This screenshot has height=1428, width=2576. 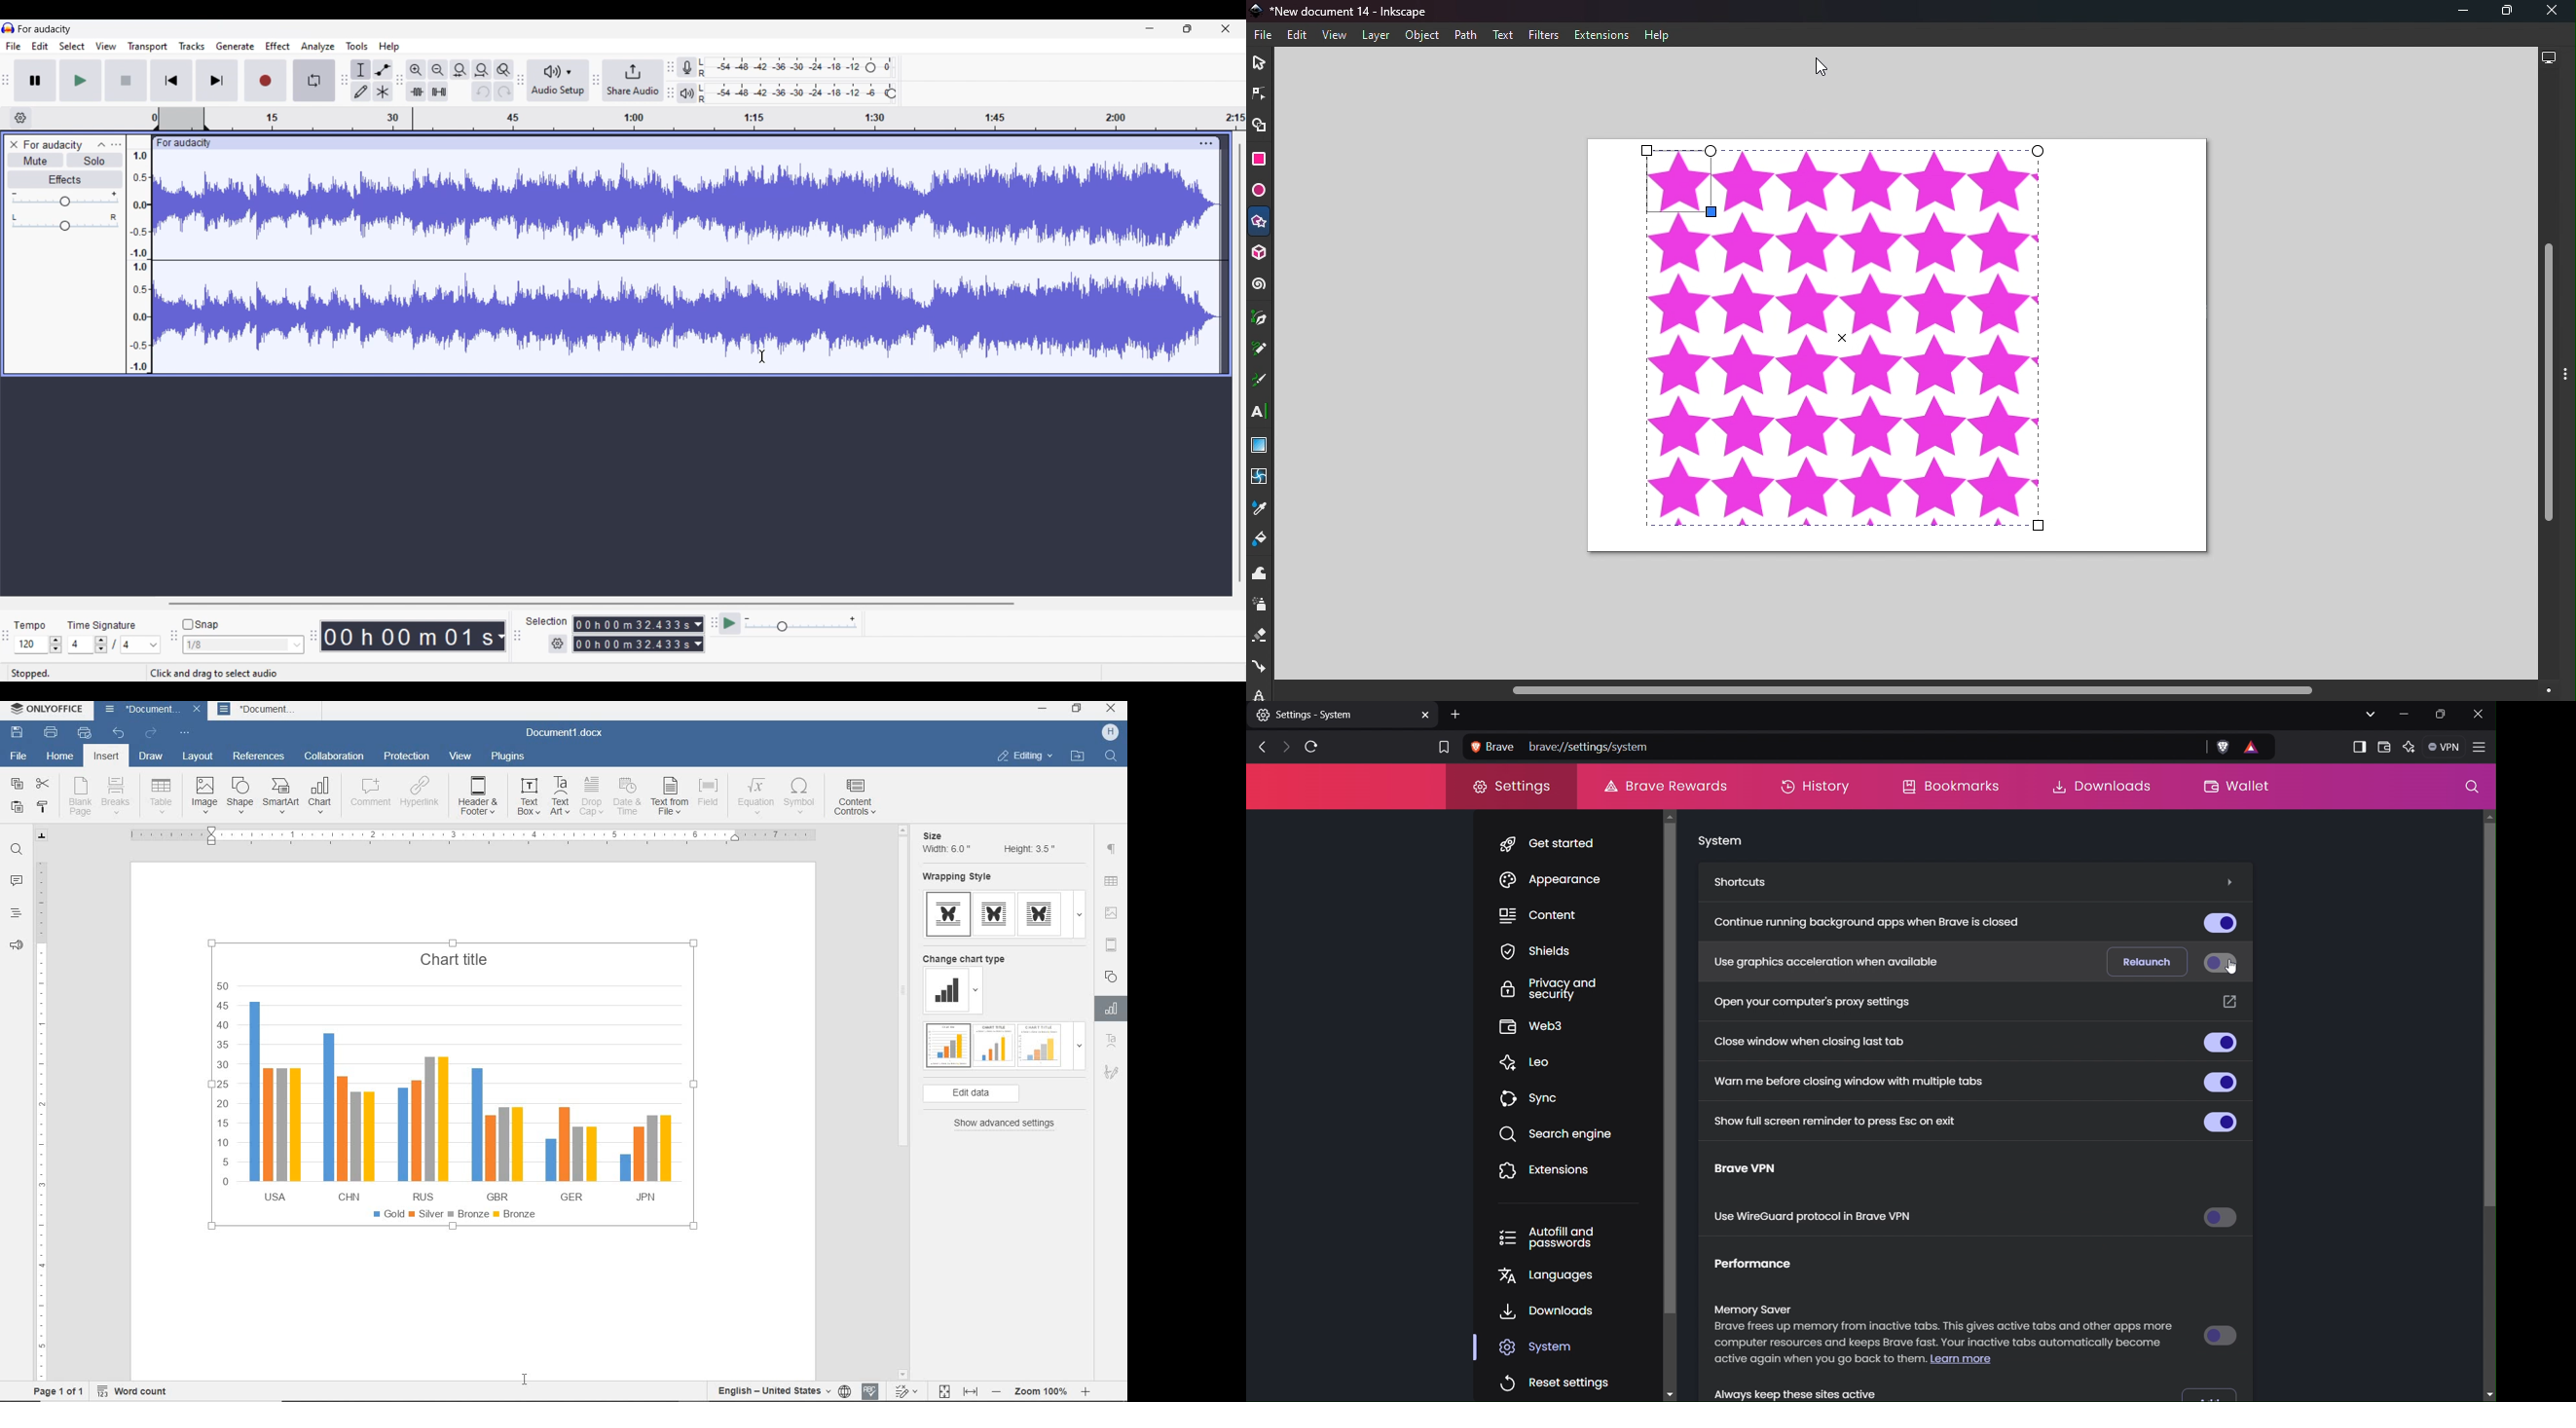 I want to click on image, so click(x=1112, y=913).